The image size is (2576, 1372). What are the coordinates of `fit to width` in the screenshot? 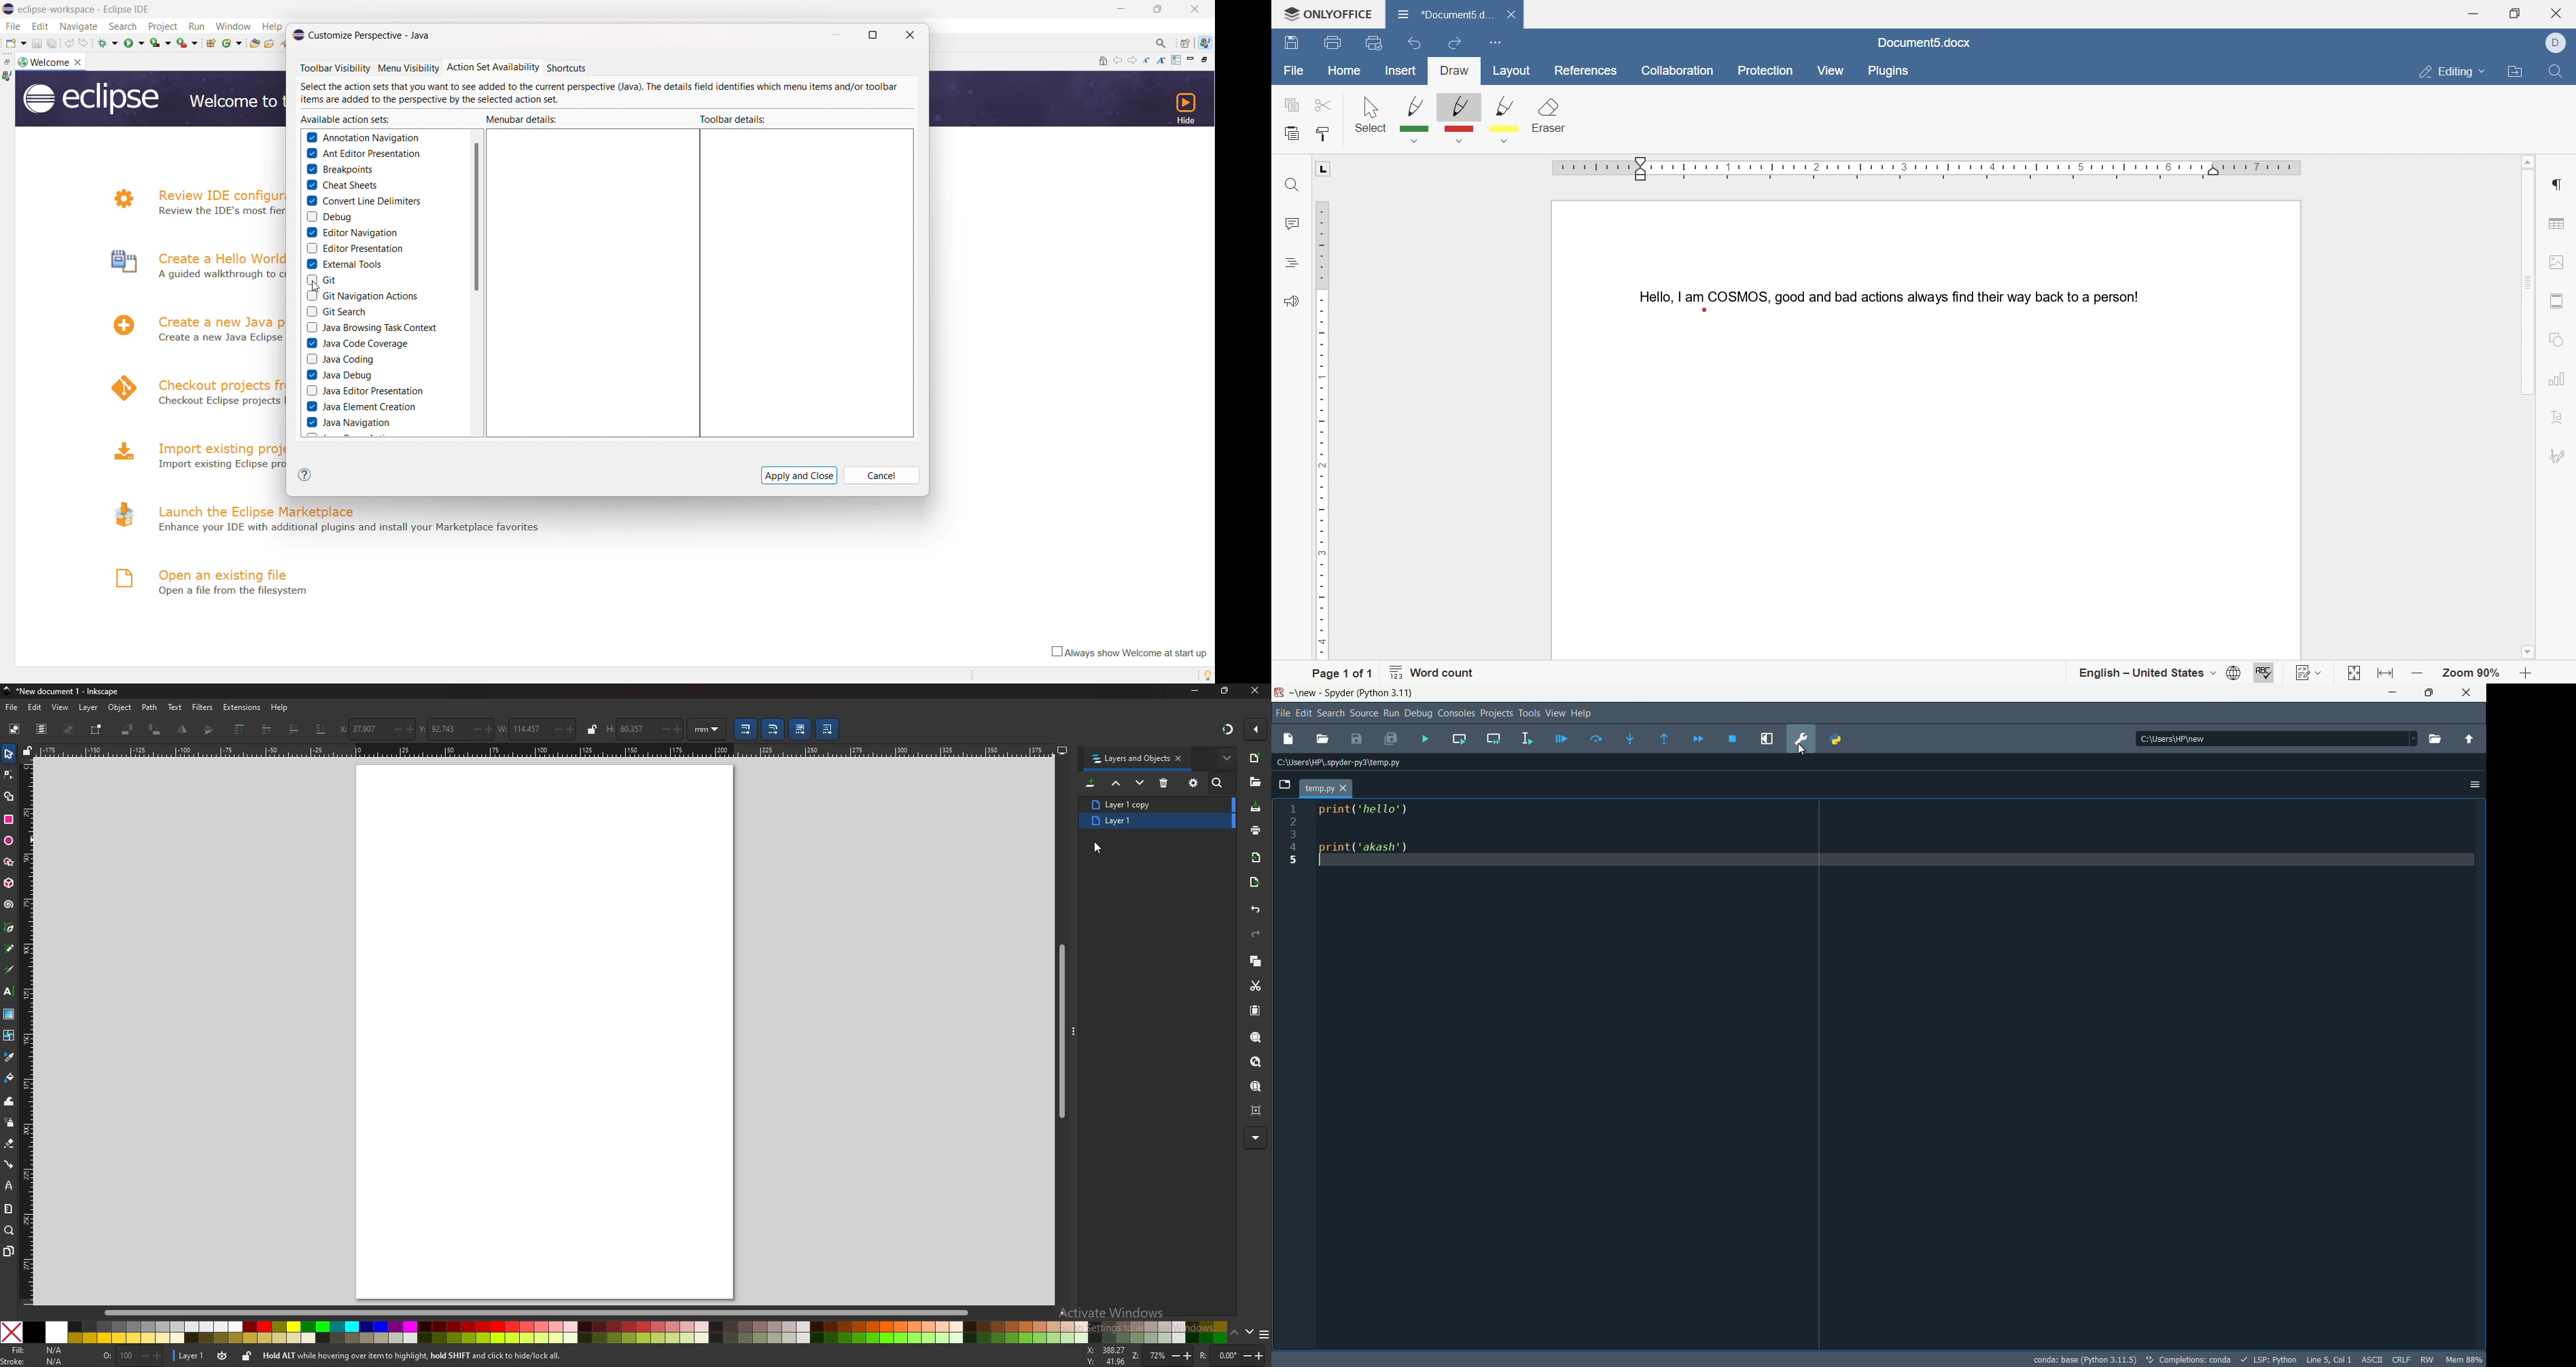 It's located at (2387, 676).